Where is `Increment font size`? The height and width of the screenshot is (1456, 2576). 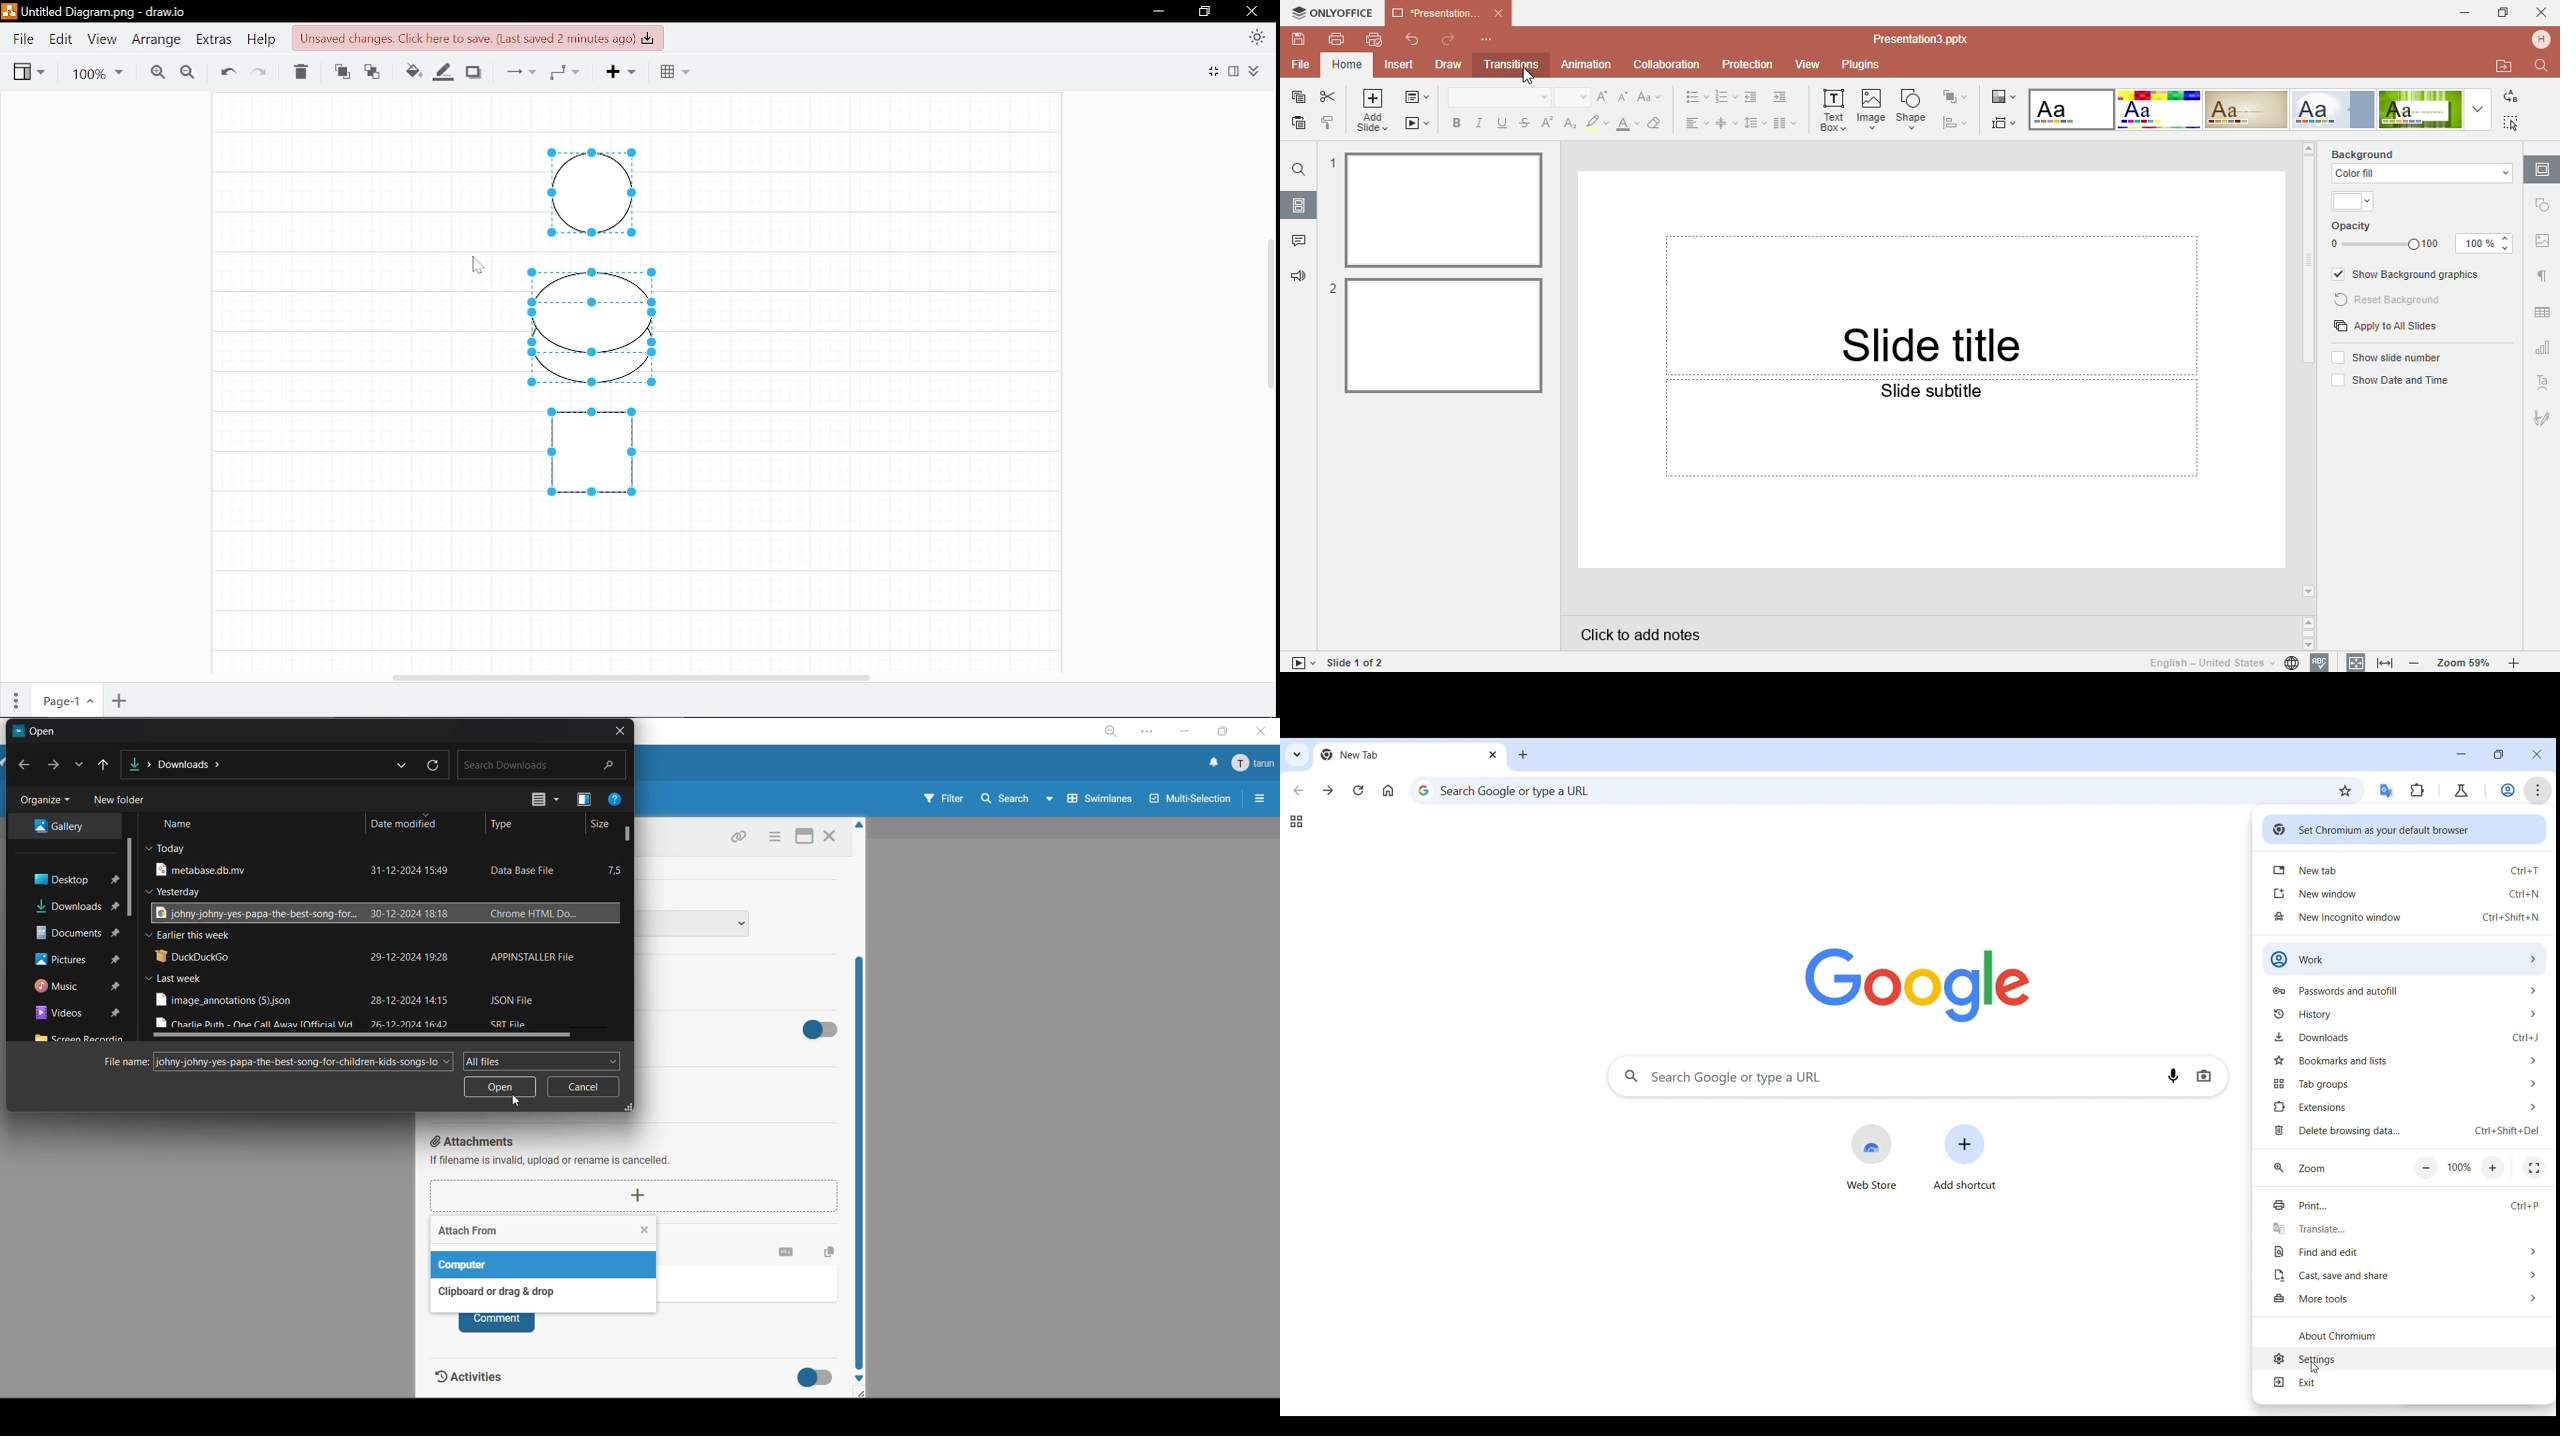
Increment font size is located at coordinates (1605, 96).